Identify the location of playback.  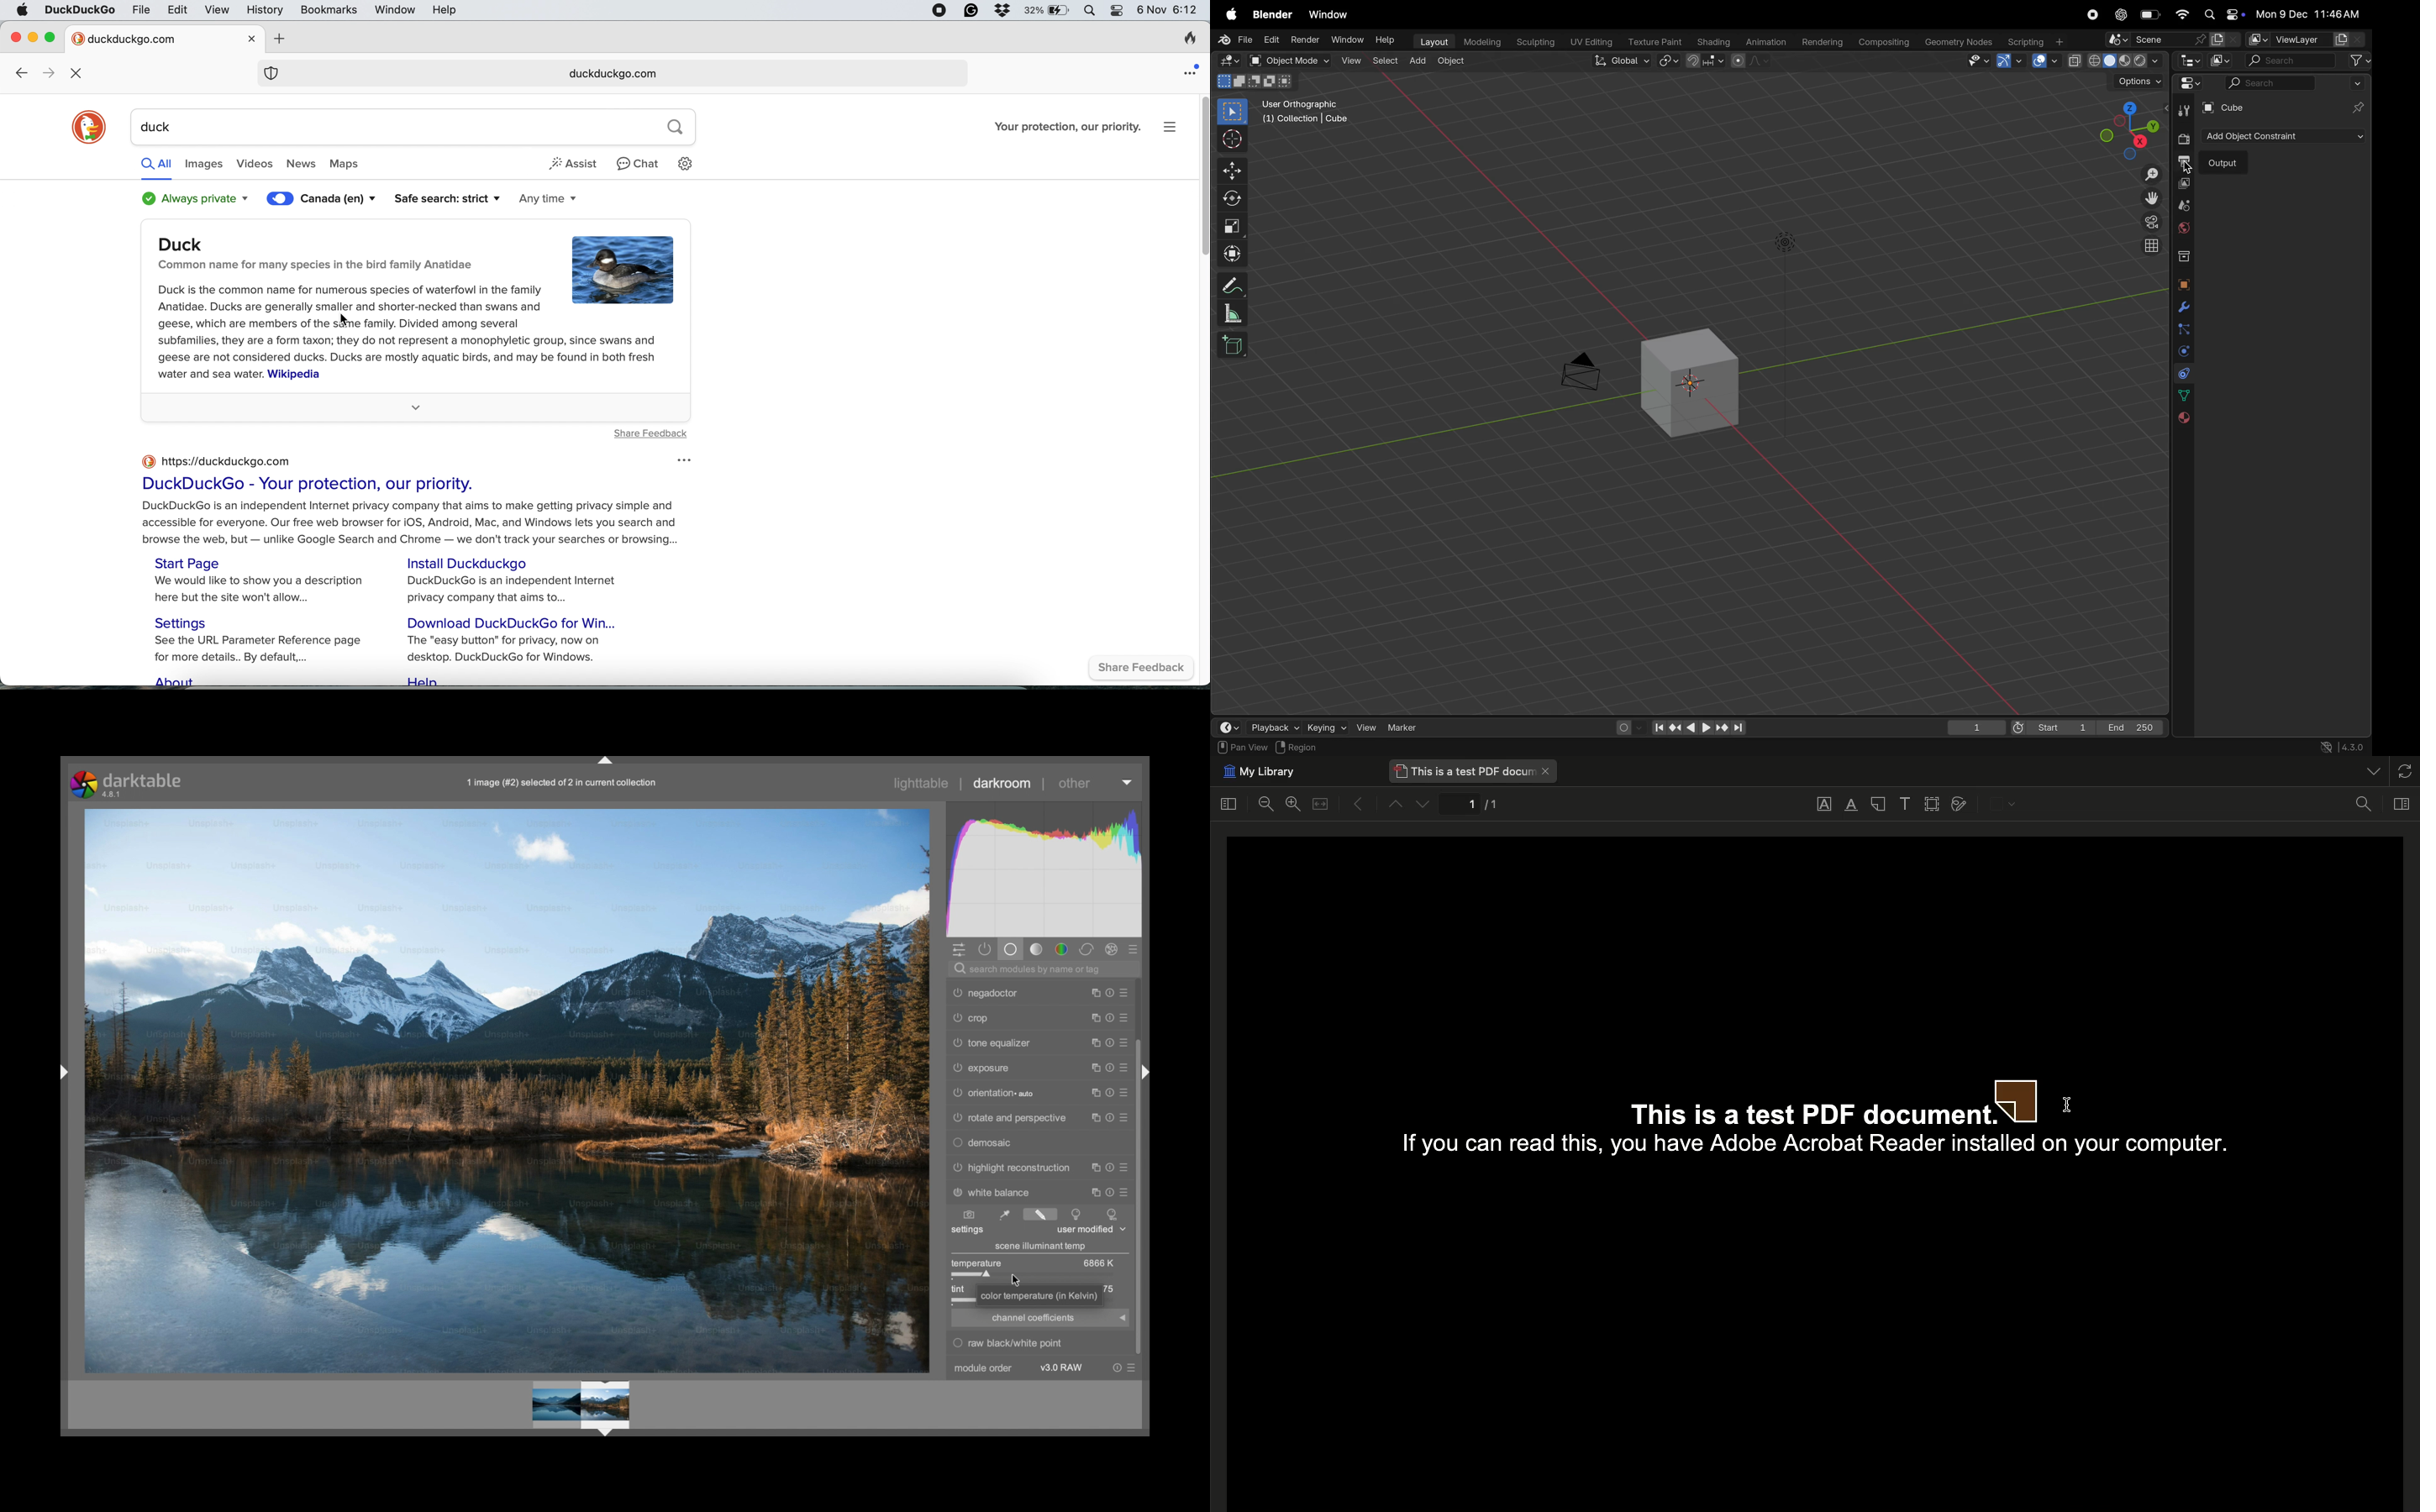
(1276, 726).